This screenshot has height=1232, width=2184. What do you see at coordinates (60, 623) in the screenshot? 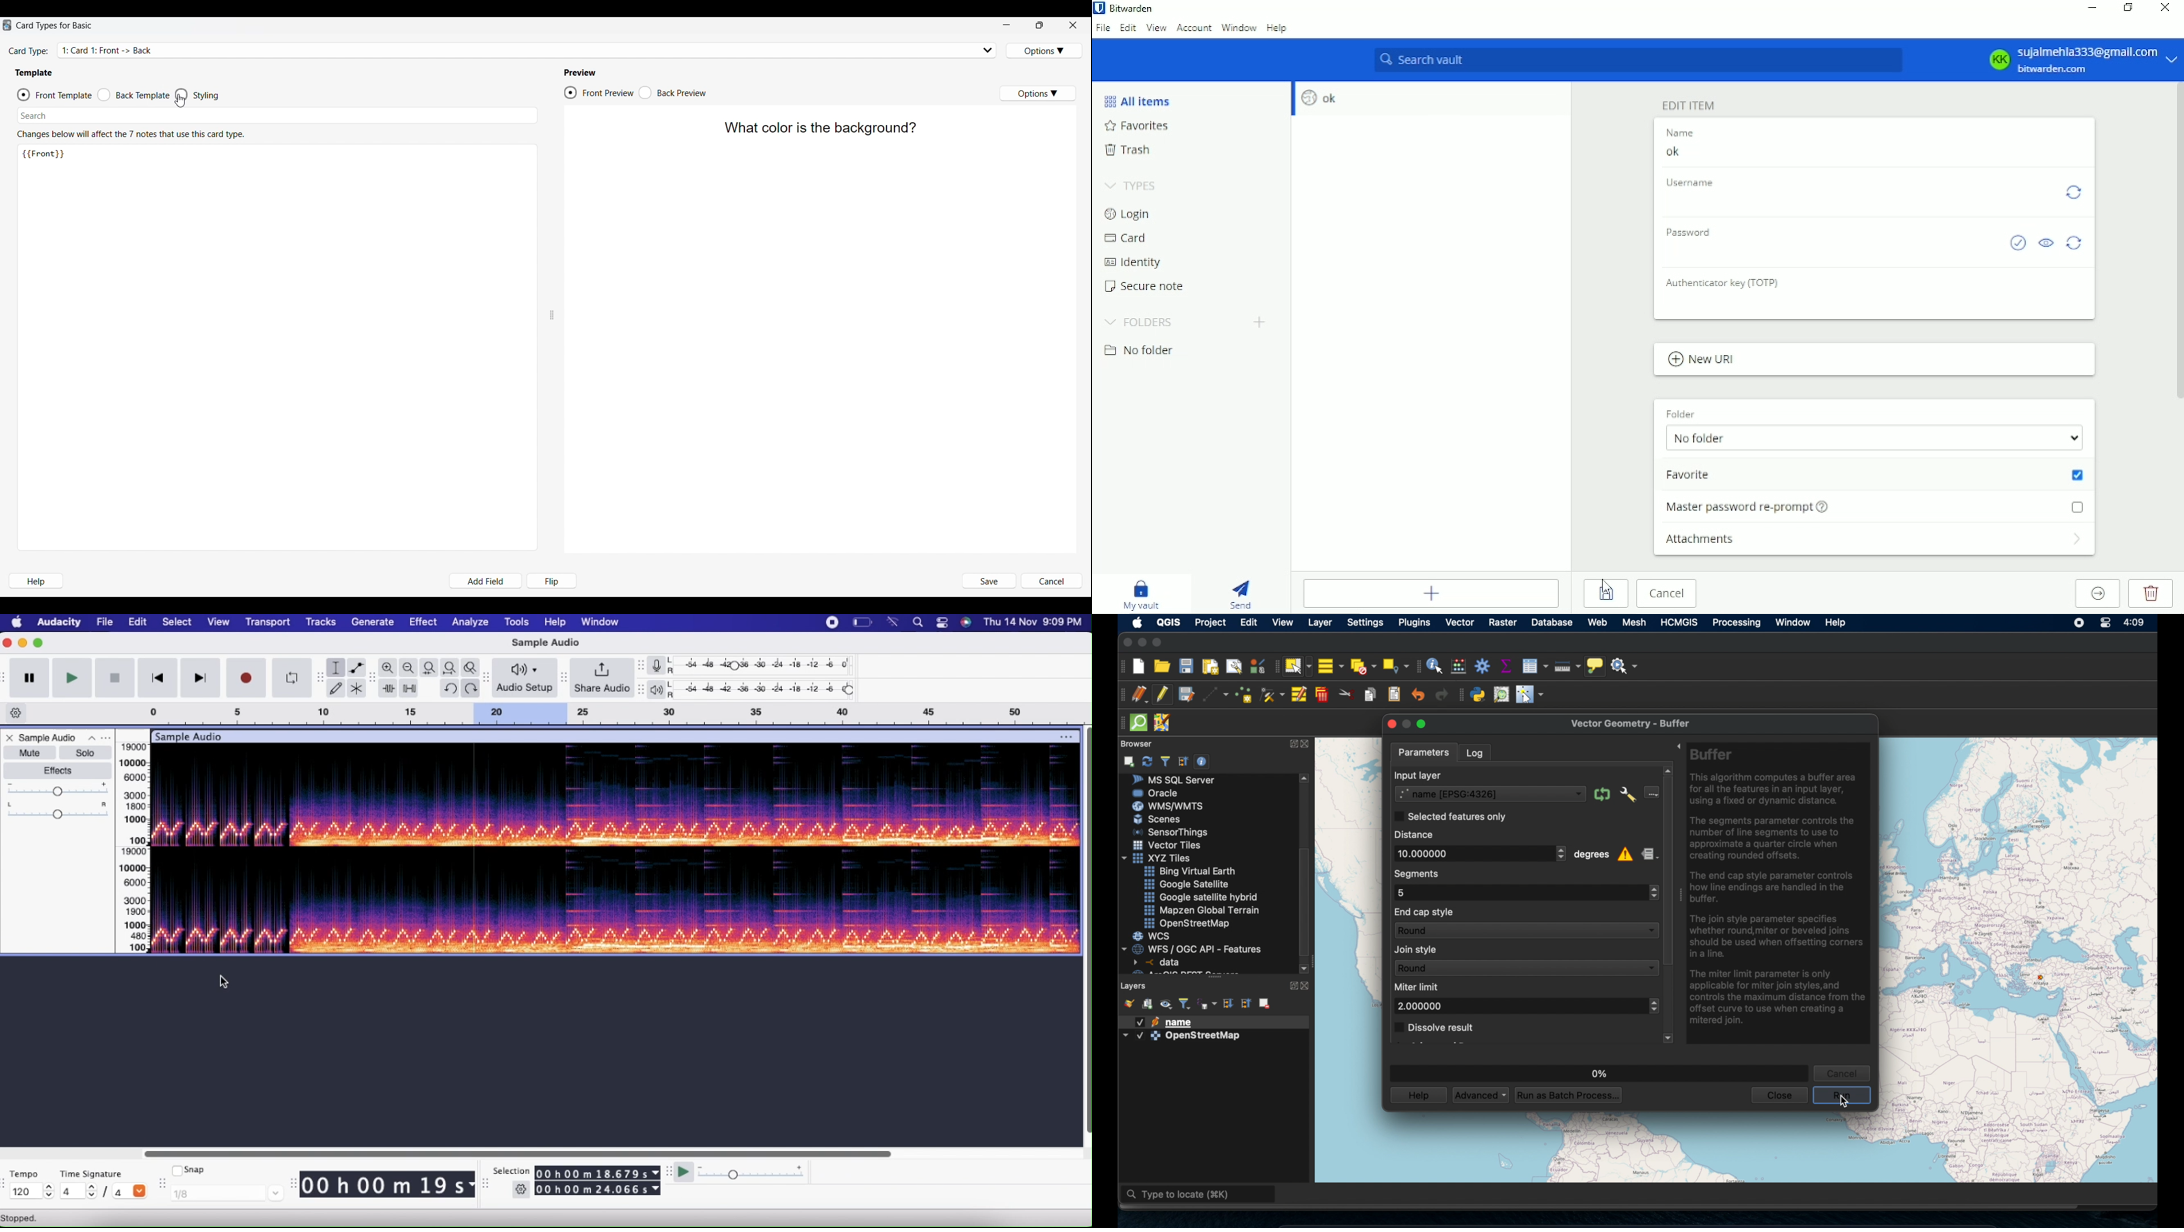
I see `Audacity` at bounding box center [60, 623].